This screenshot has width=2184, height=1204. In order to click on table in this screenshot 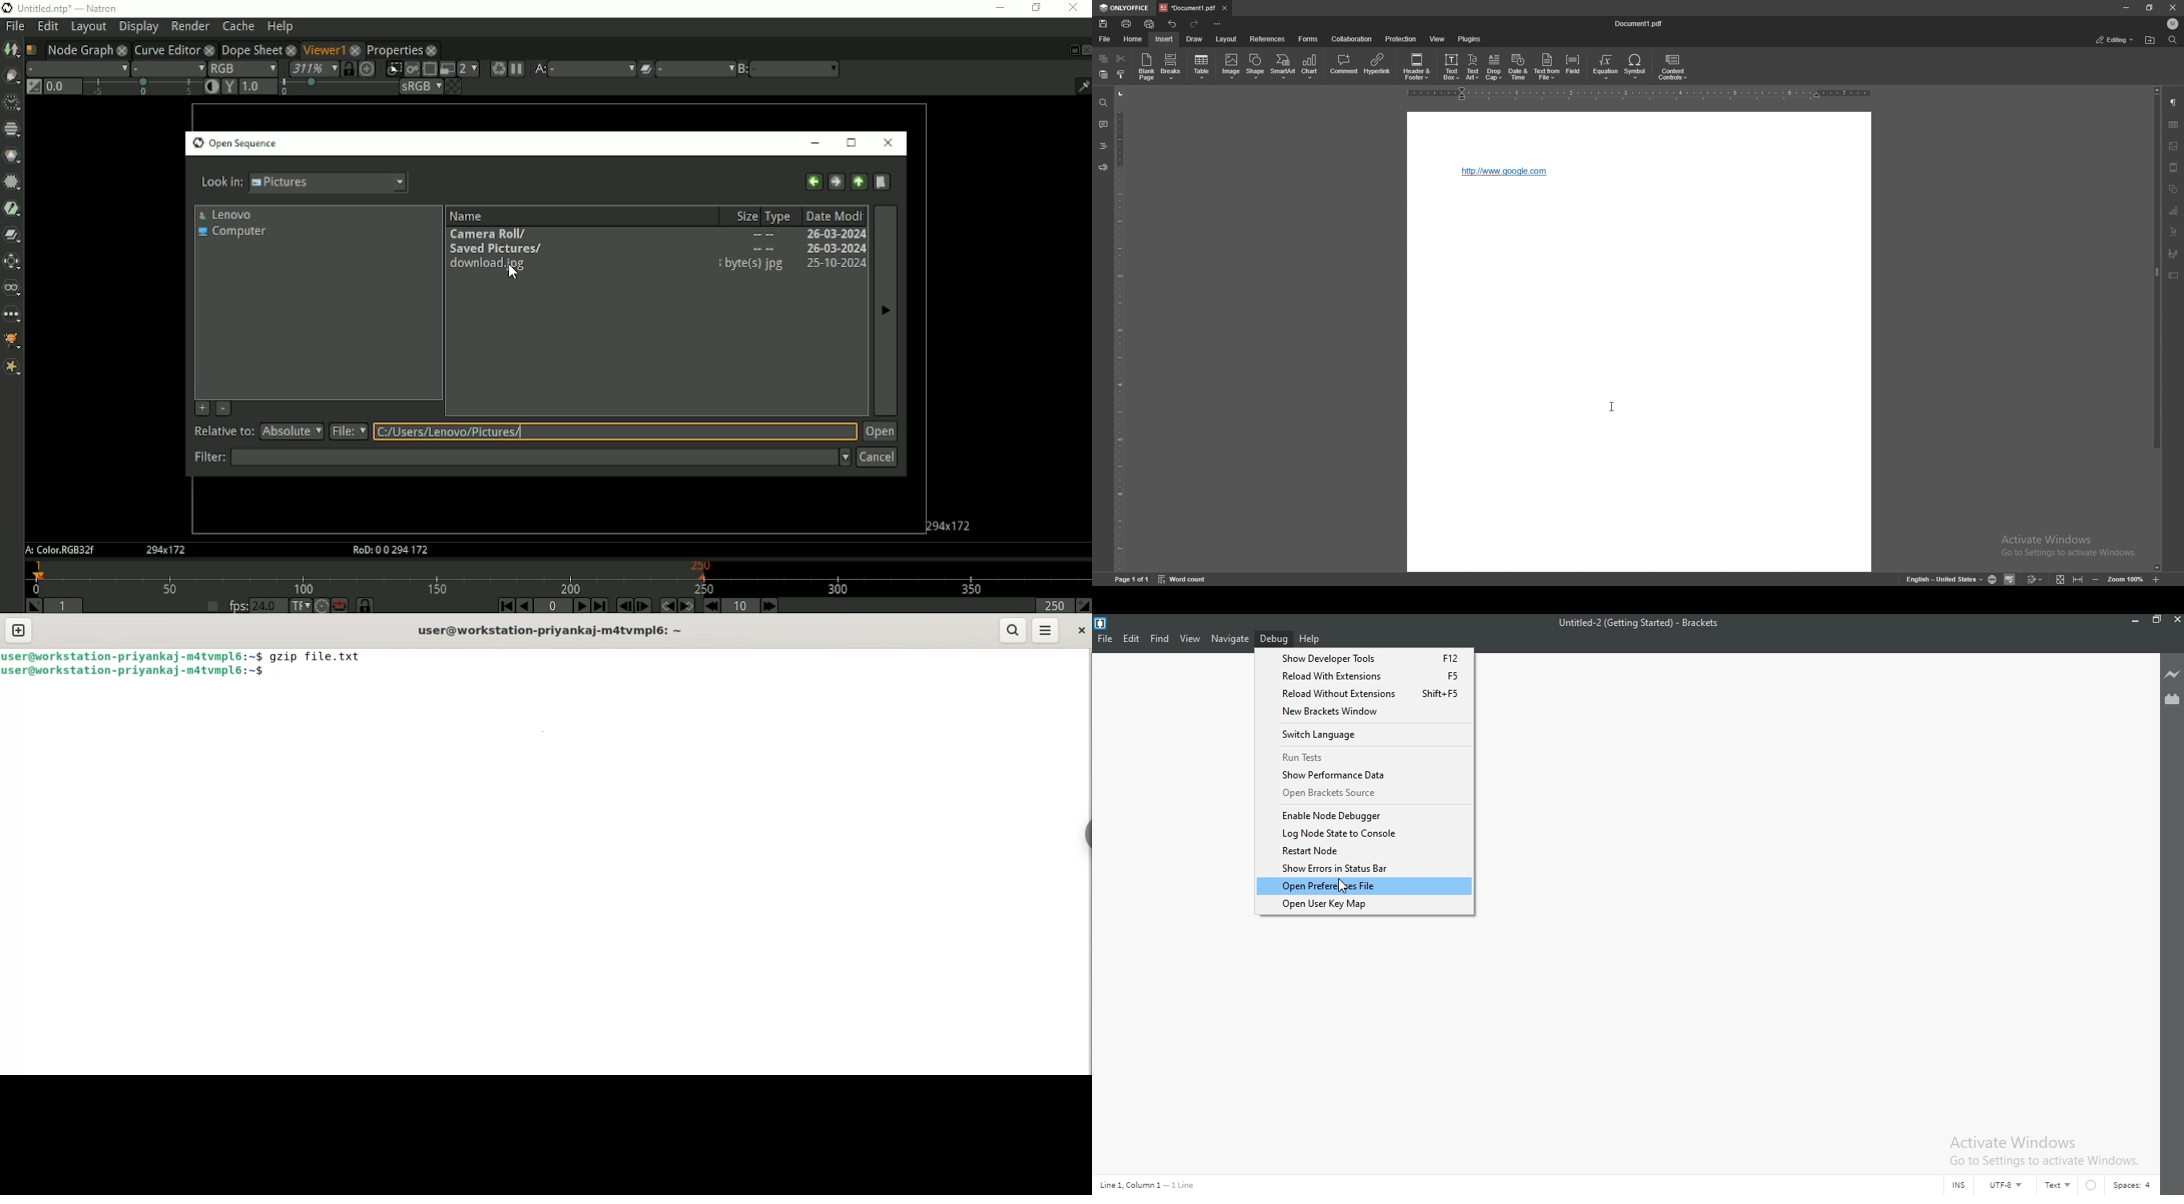, I will do `click(2173, 124)`.